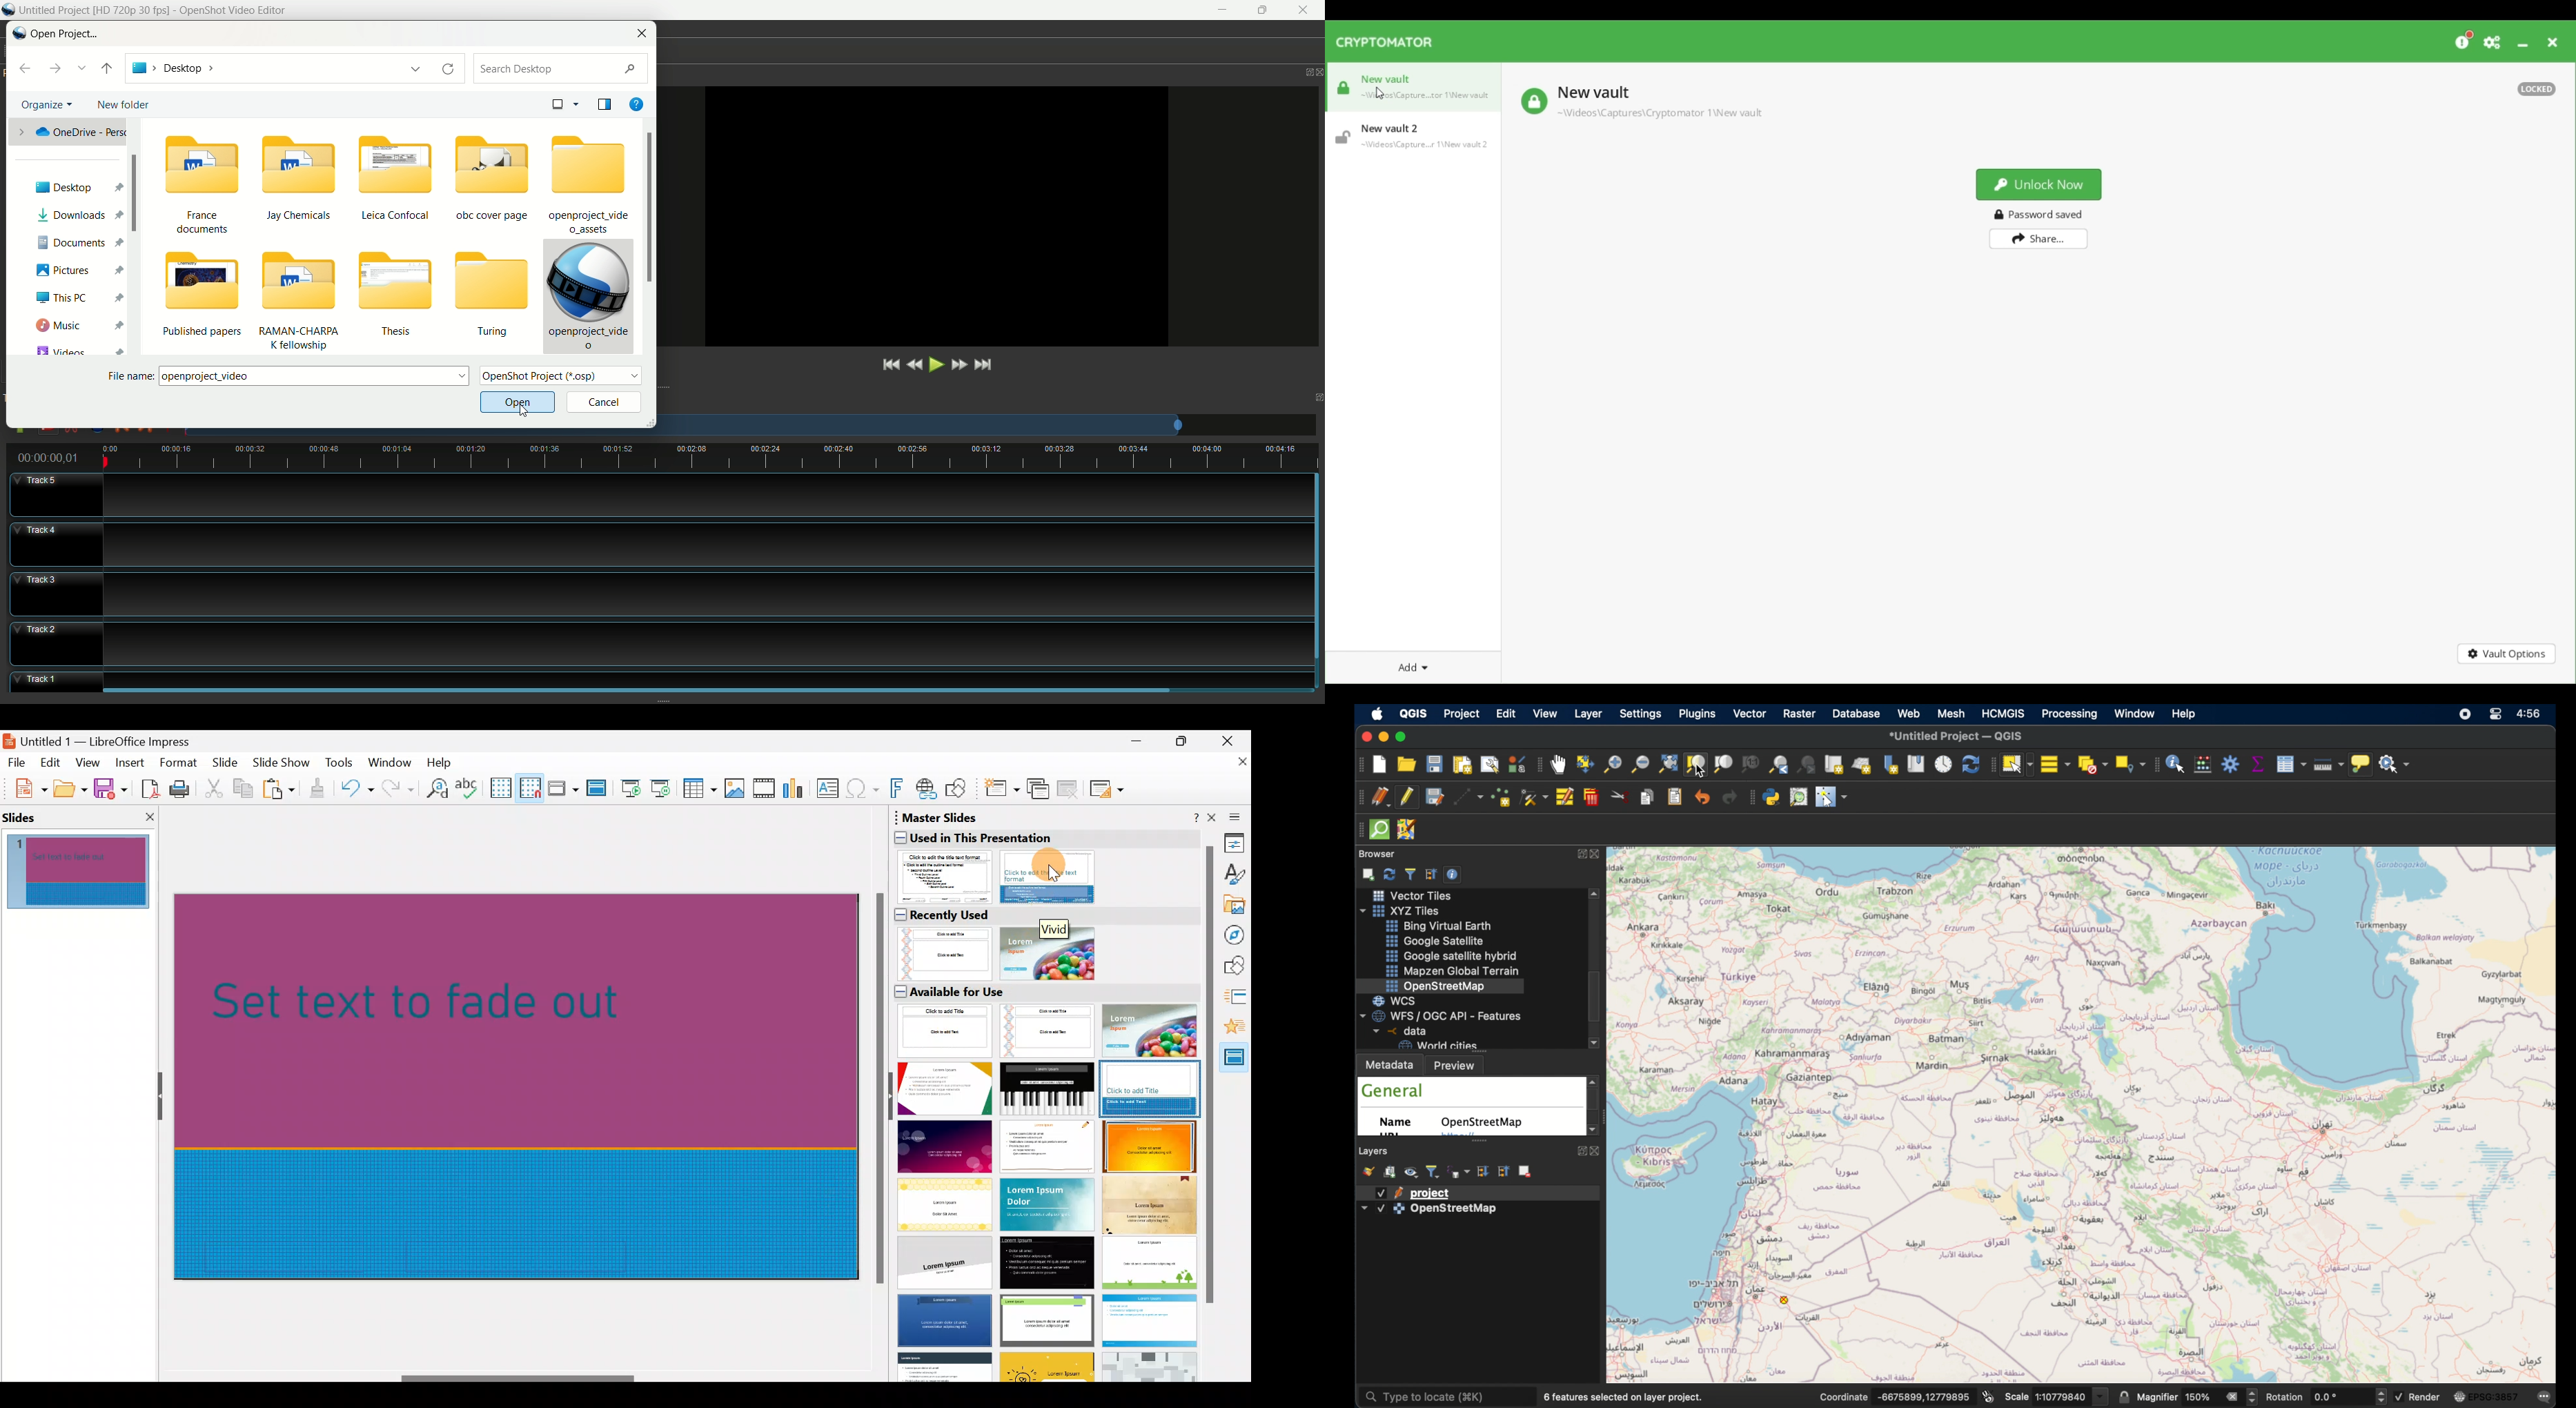 The height and width of the screenshot is (1428, 2576). Describe the element at coordinates (1588, 714) in the screenshot. I see `layer` at that location.